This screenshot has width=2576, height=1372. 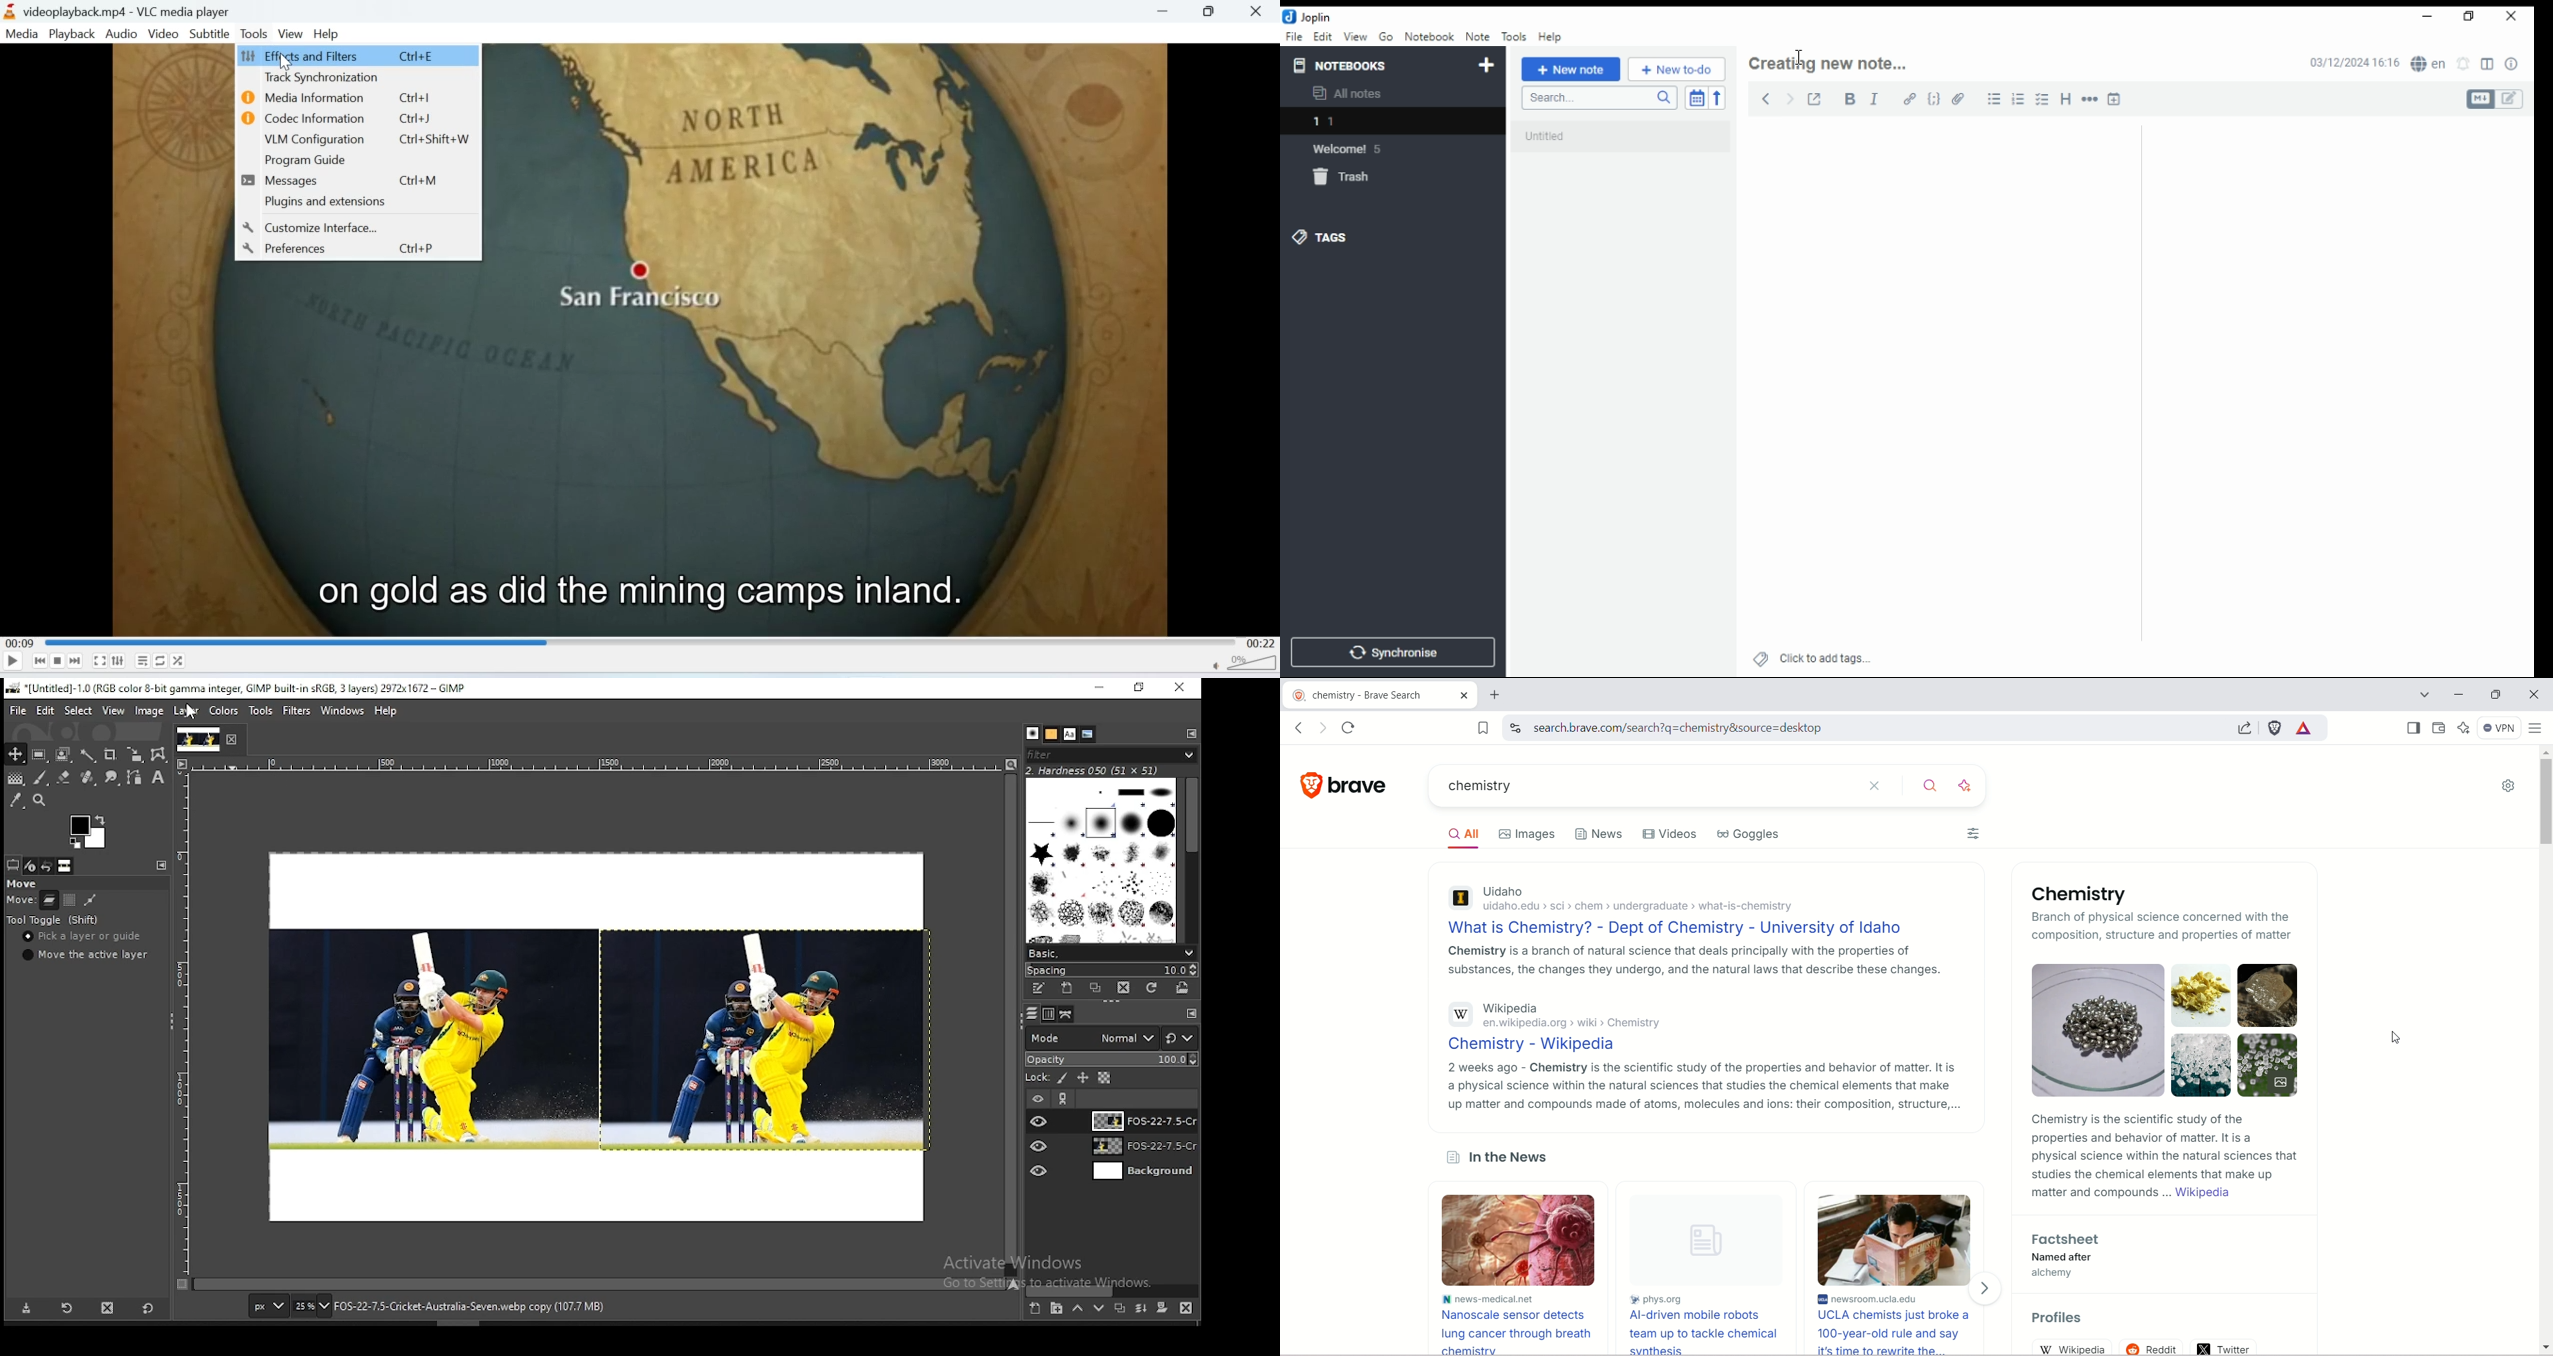 I want to click on save tool preset, so click(x=27, y=1309).